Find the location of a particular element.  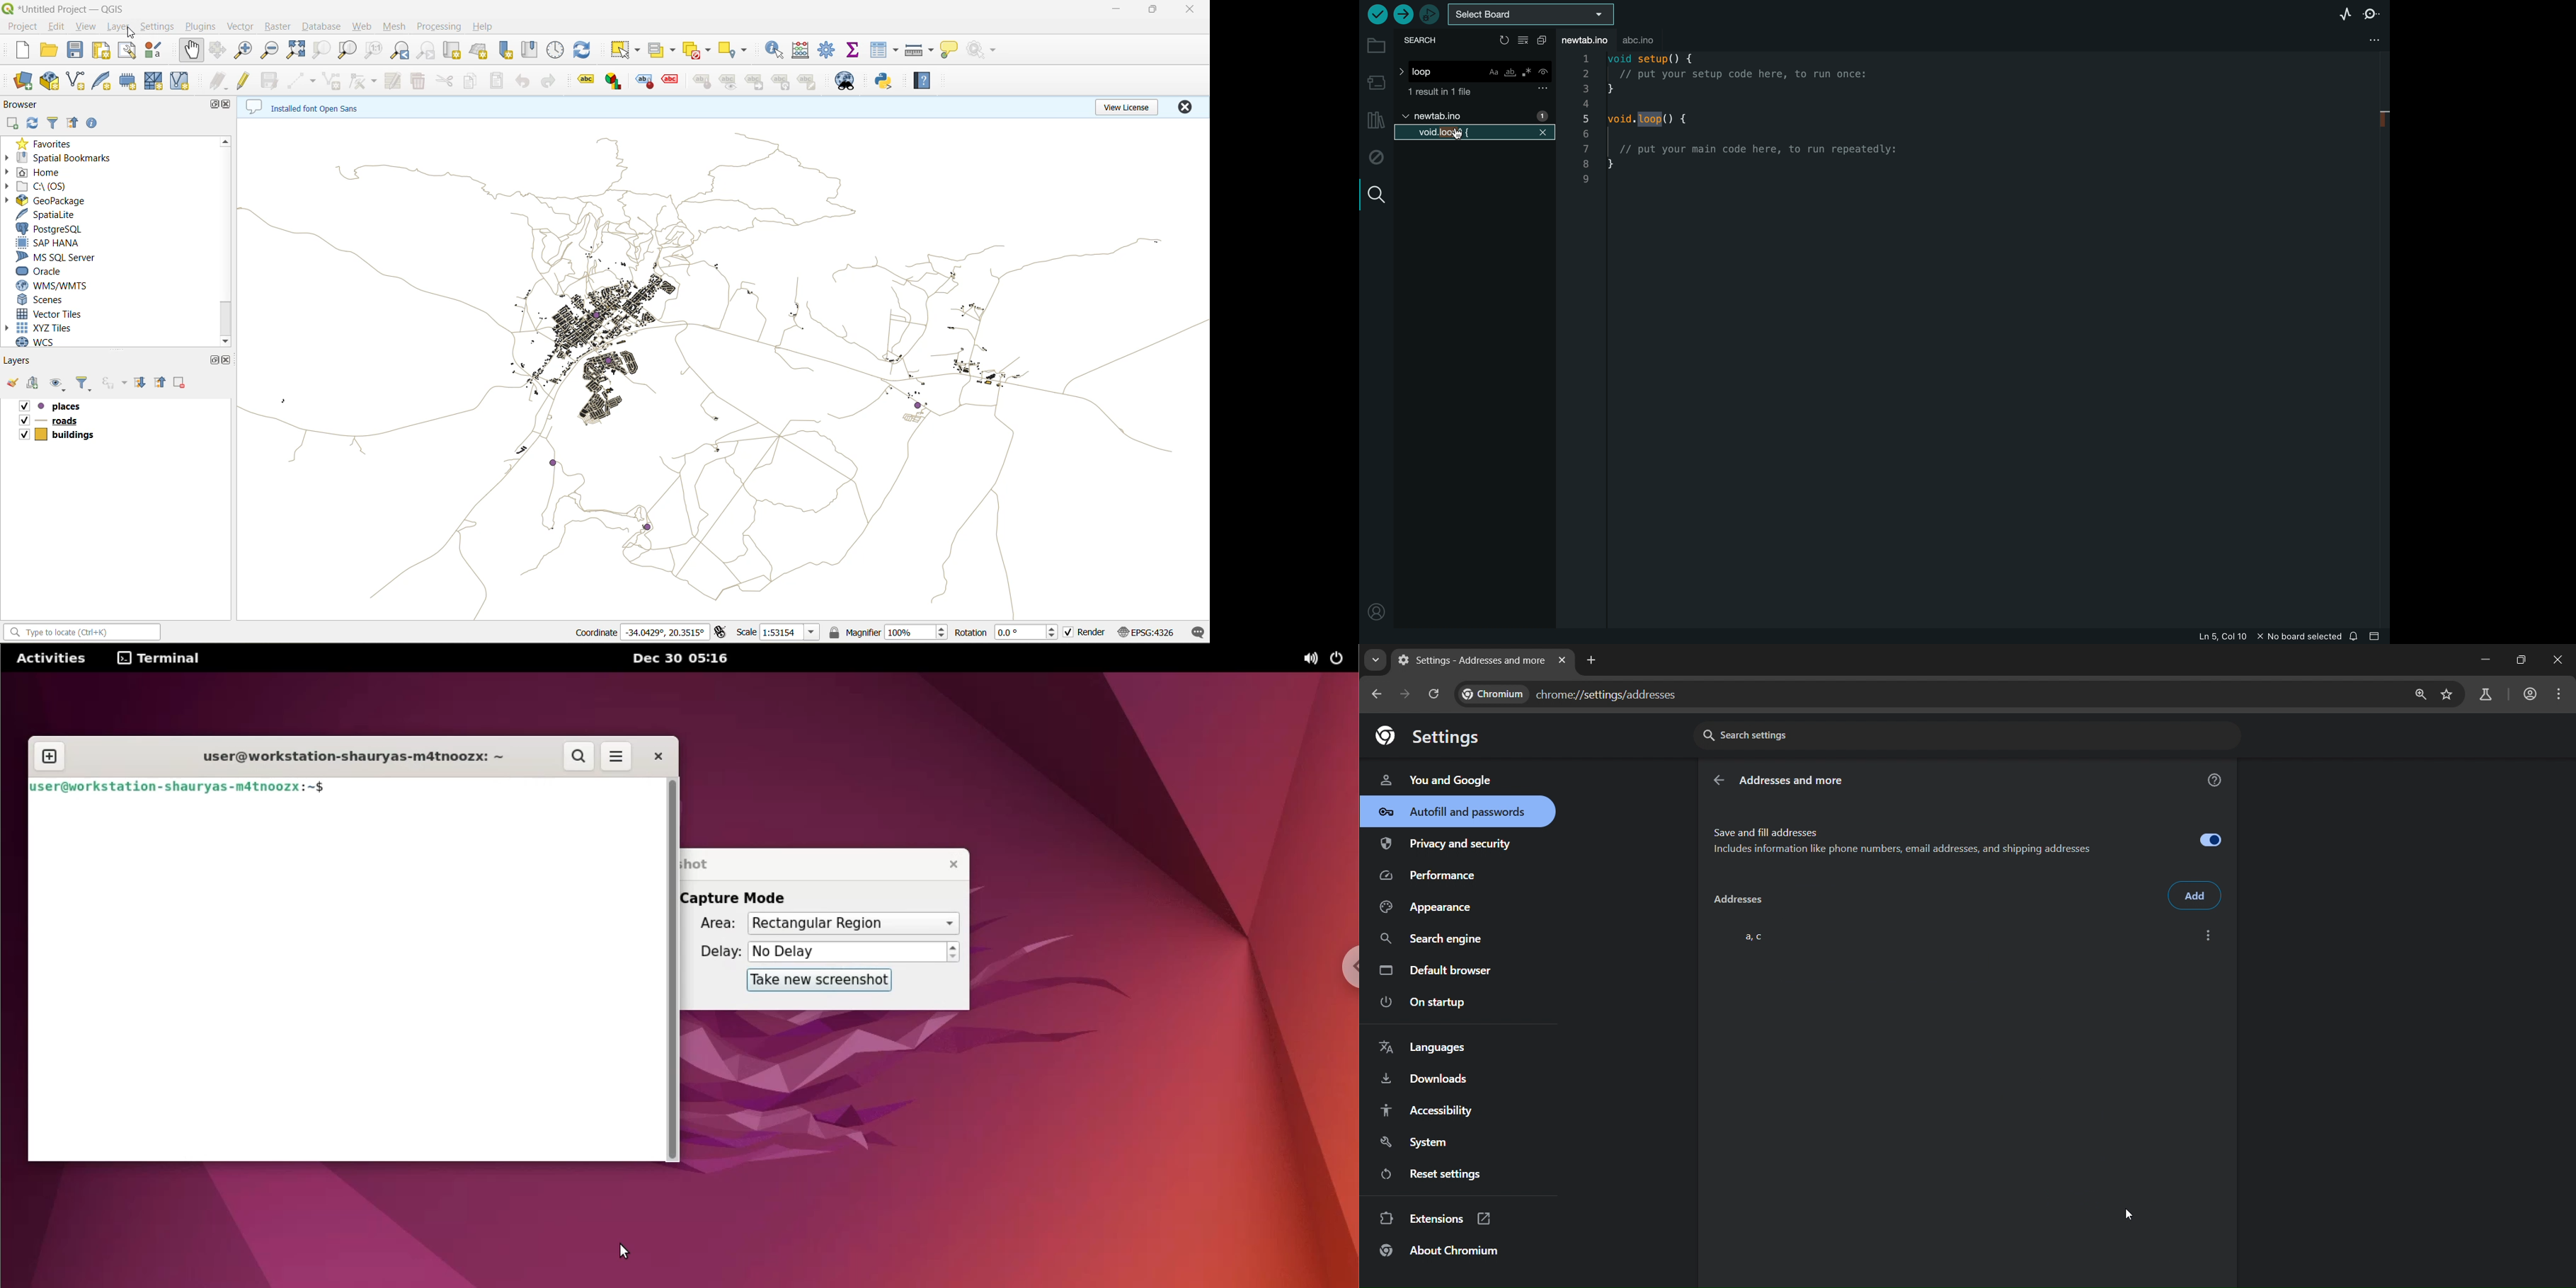

no of accurances  is located at coordinates (1540, 116).